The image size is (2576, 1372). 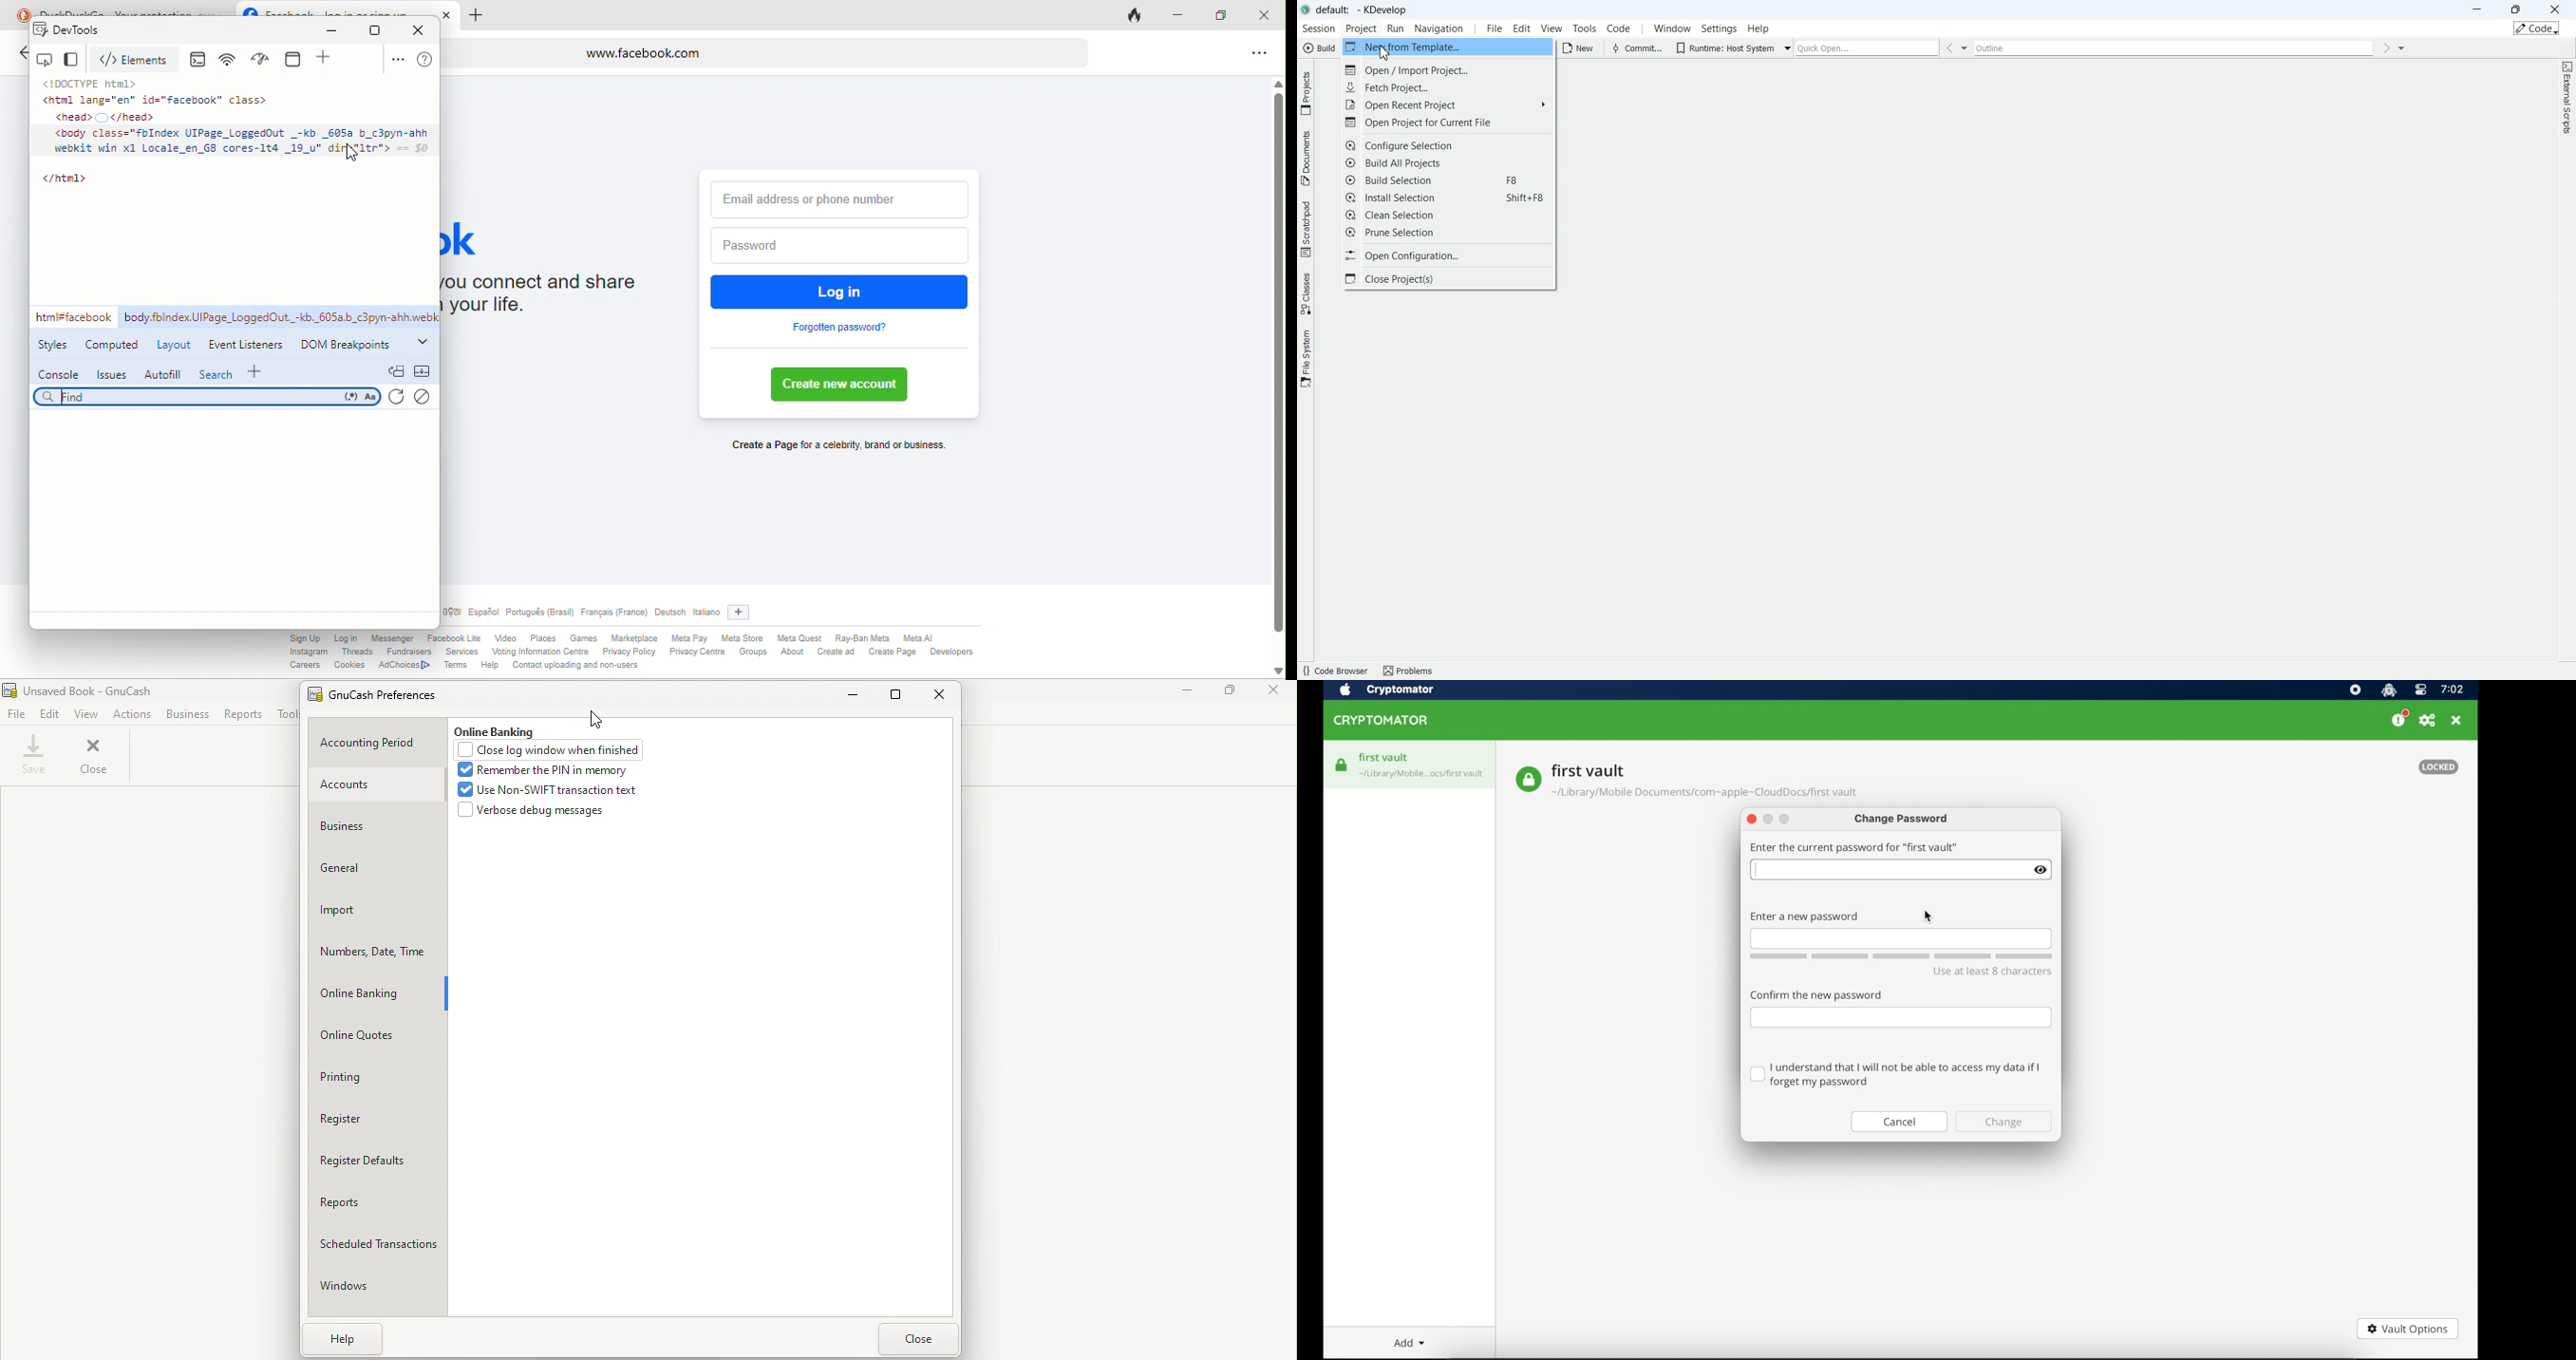 I want to click on cryptomator icon, so click(x=2389, y=691).